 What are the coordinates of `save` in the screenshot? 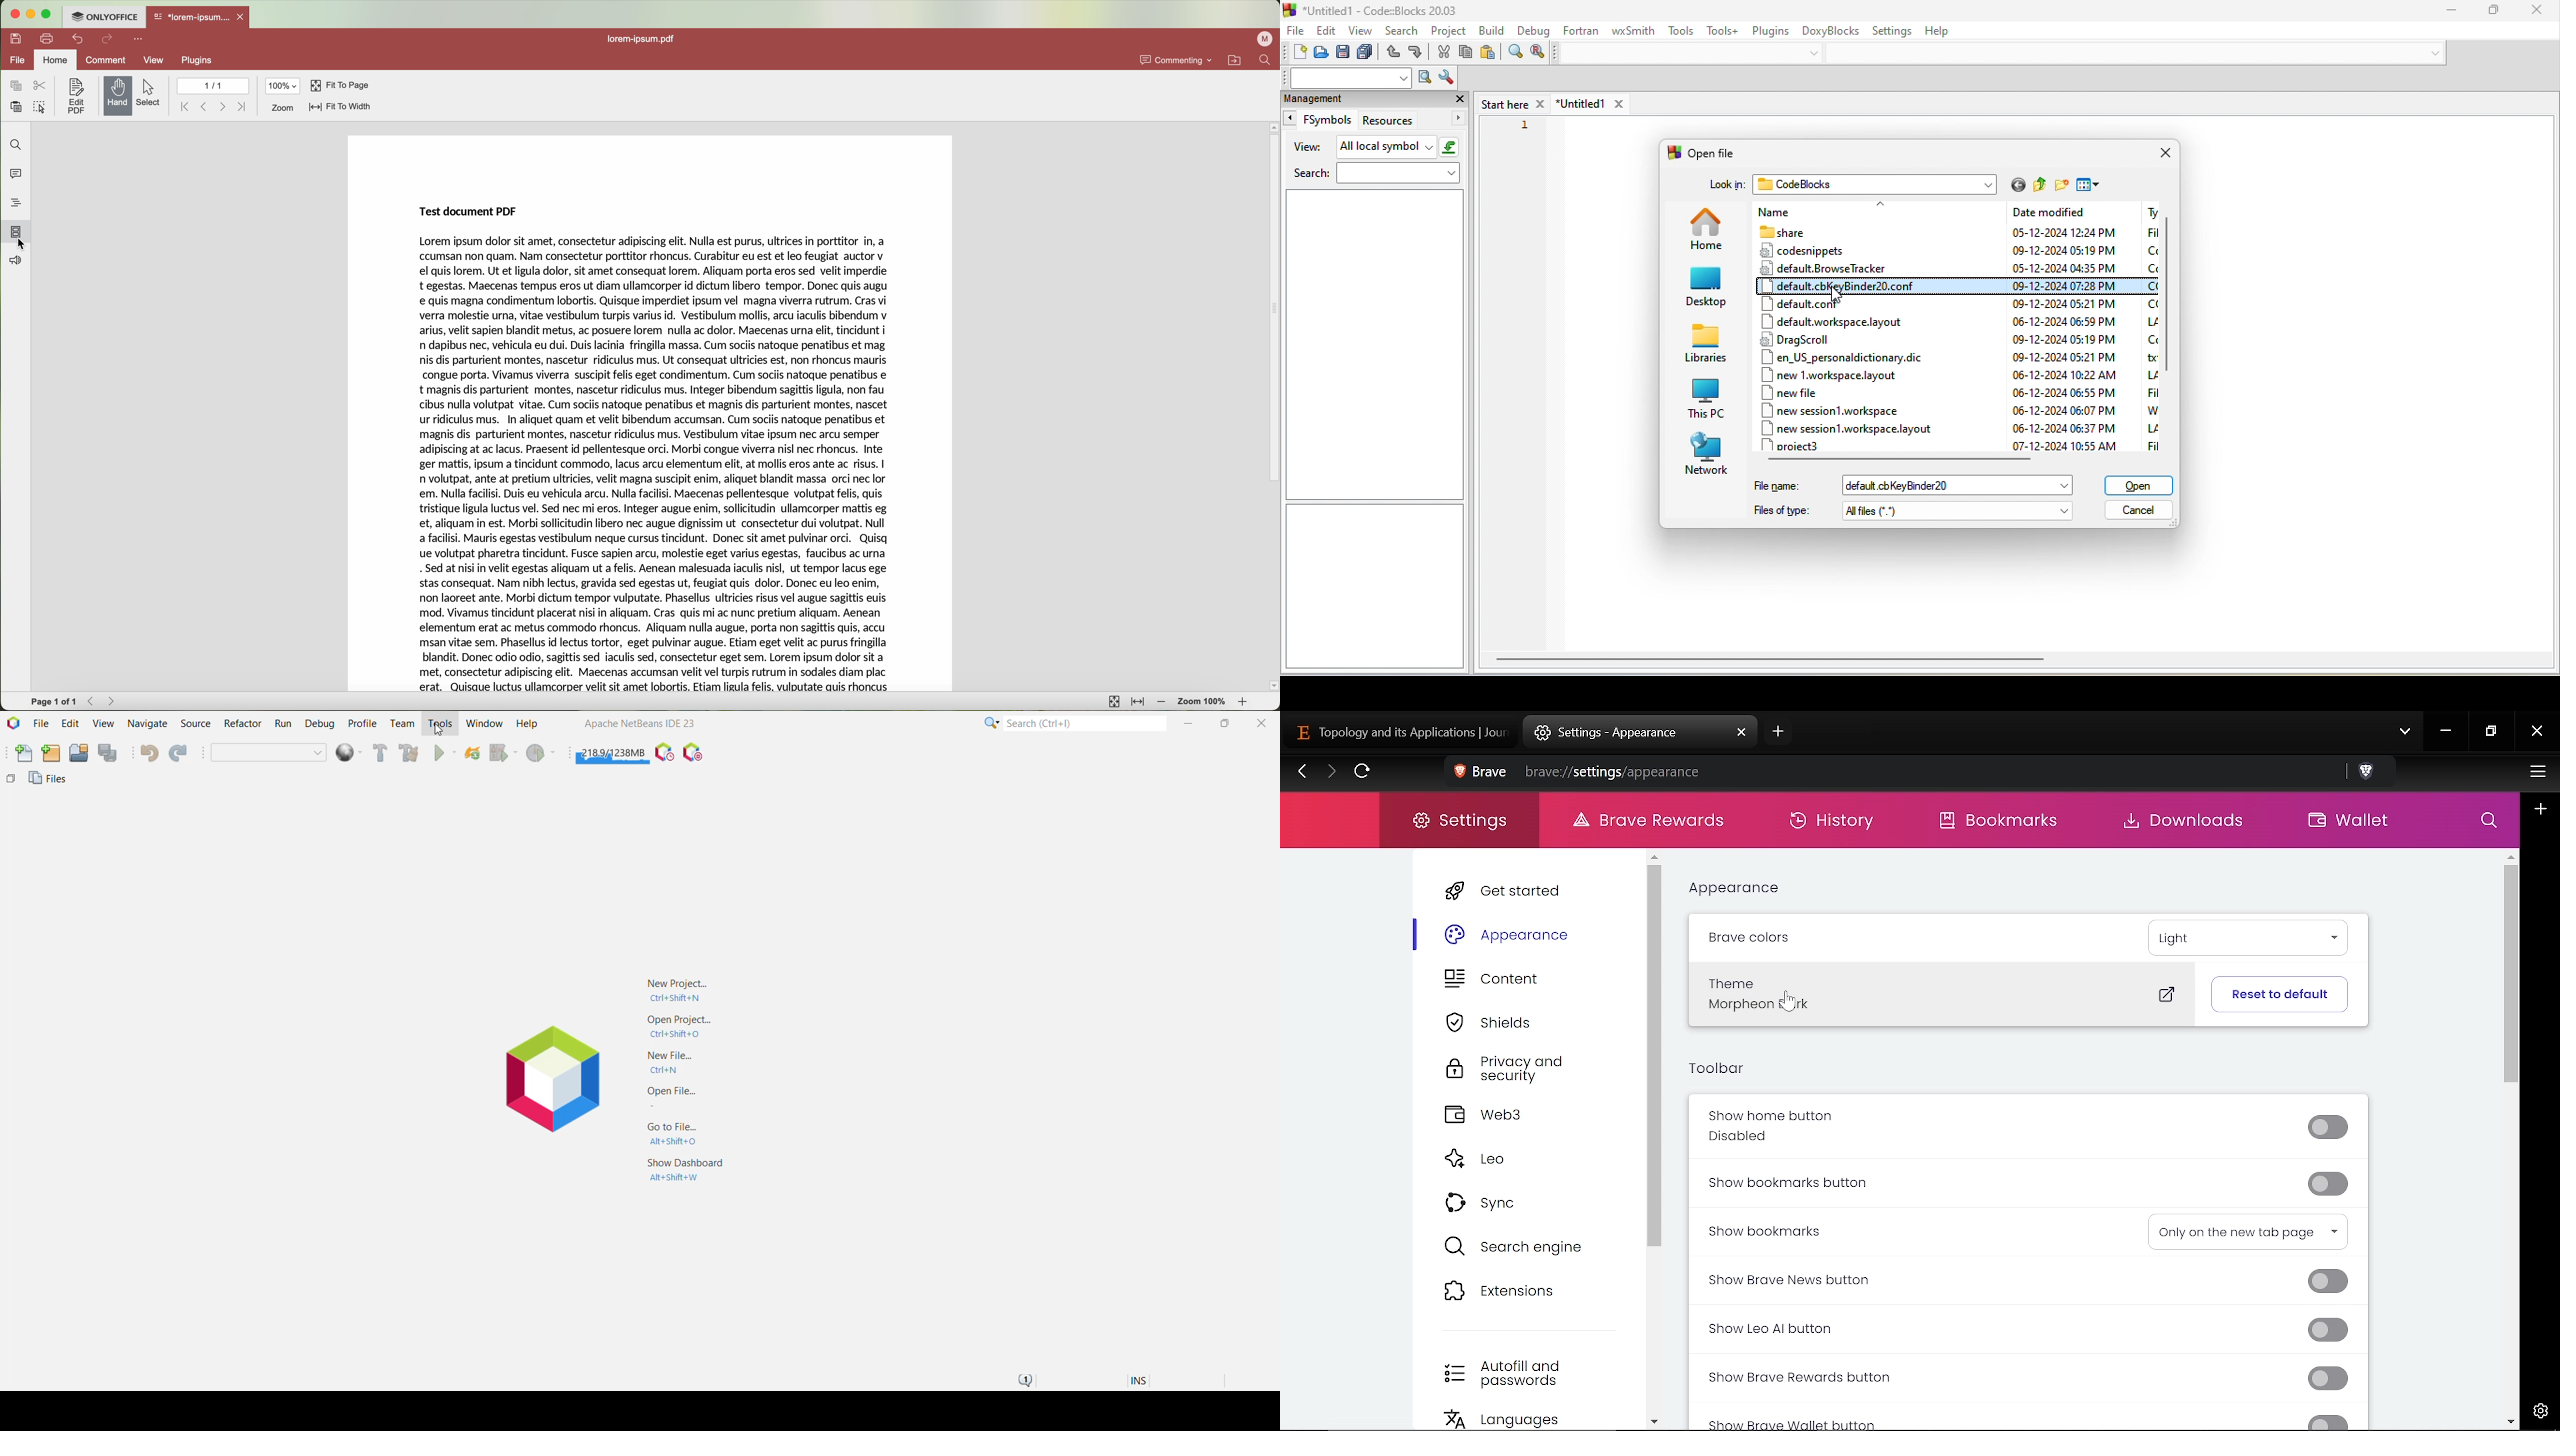 It's located at (14, 39).